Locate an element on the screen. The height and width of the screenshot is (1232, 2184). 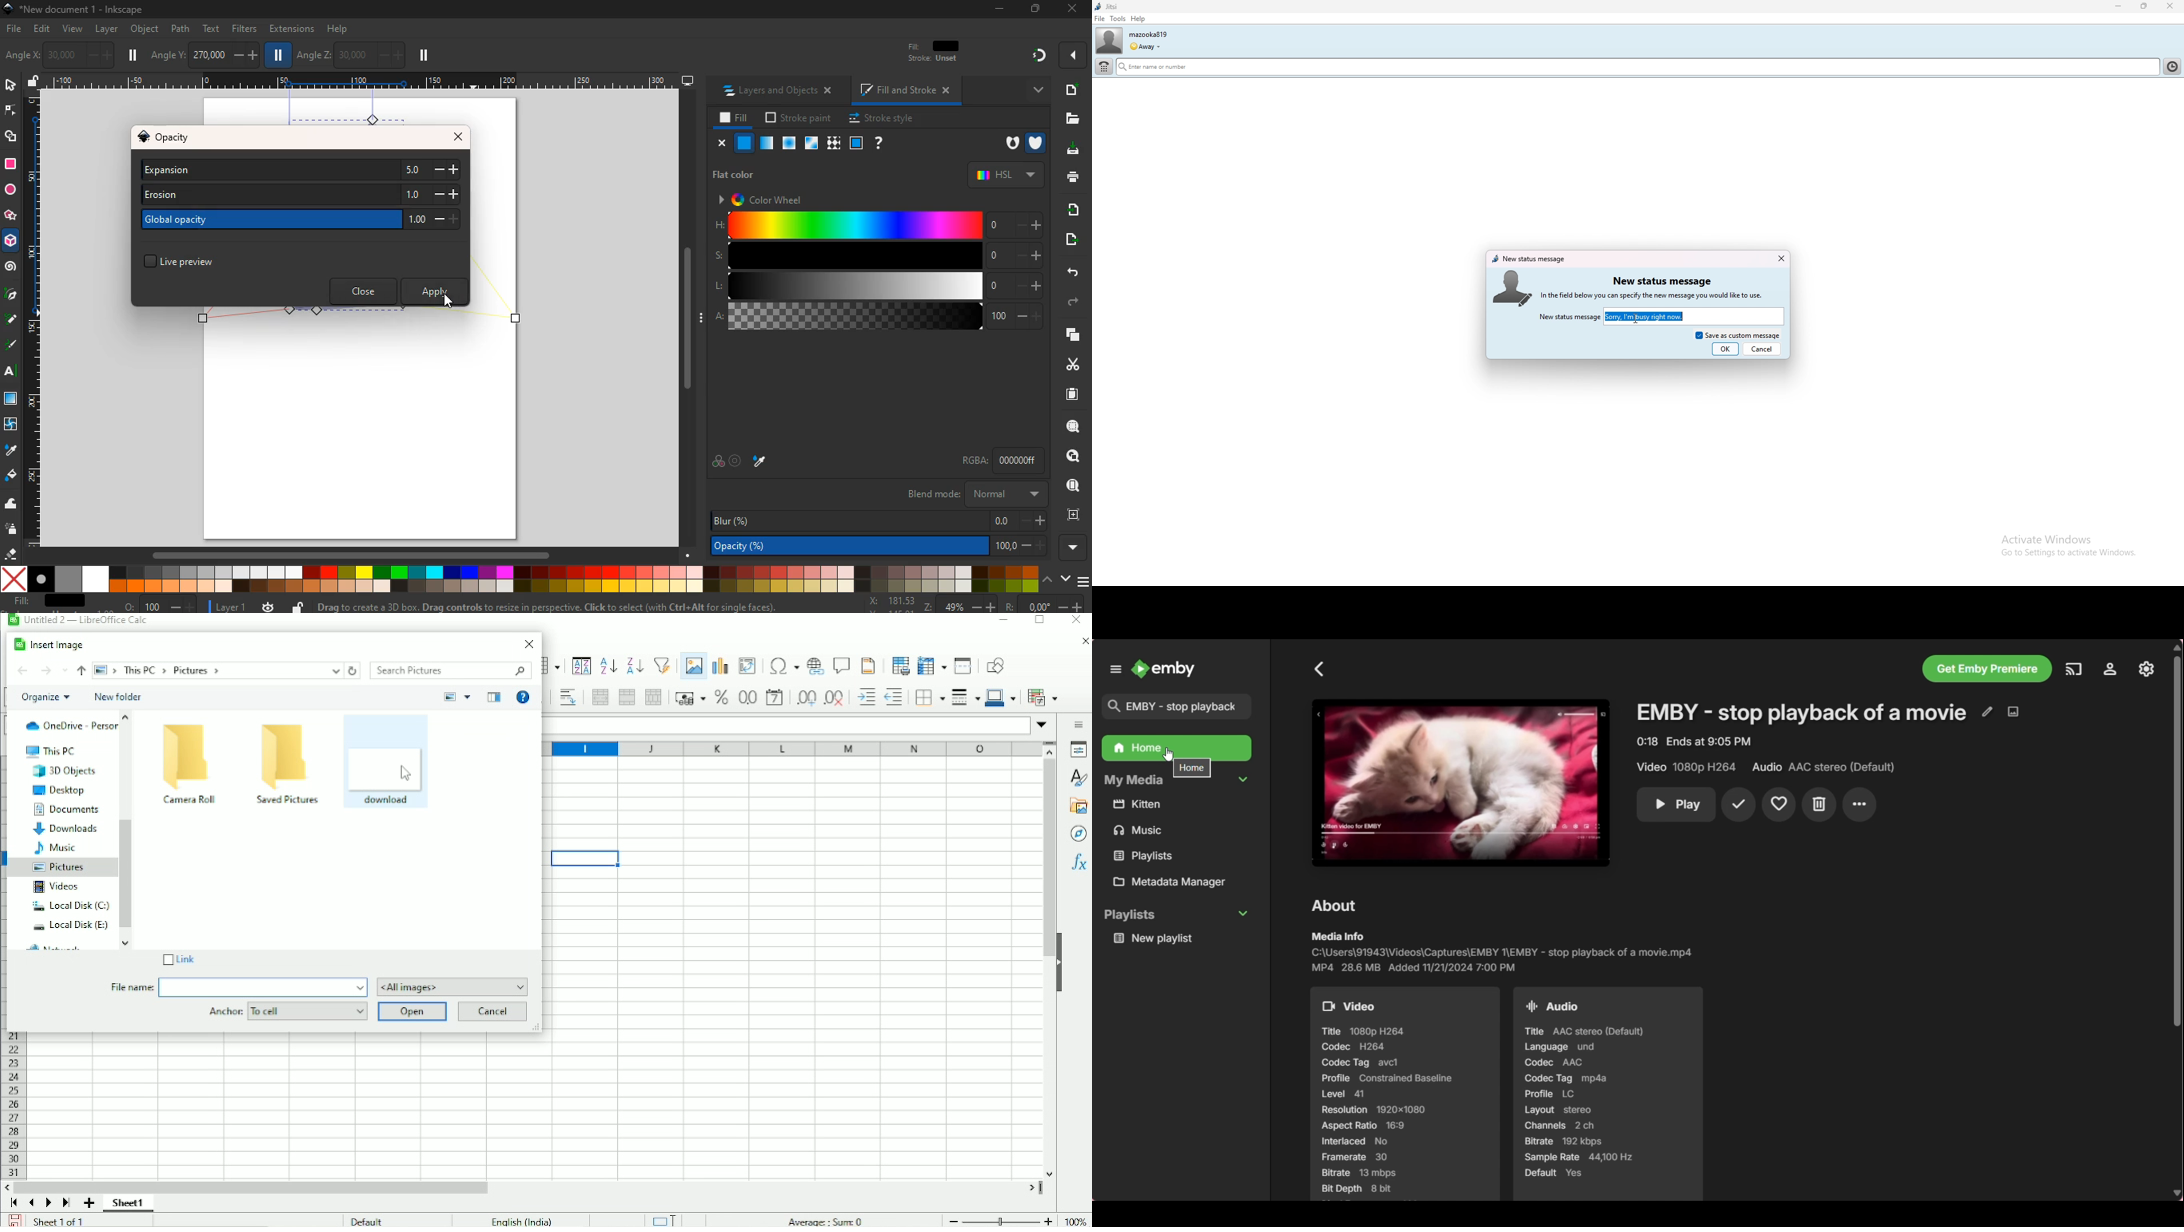
fill and stroke is located at coordinates (907, 92).